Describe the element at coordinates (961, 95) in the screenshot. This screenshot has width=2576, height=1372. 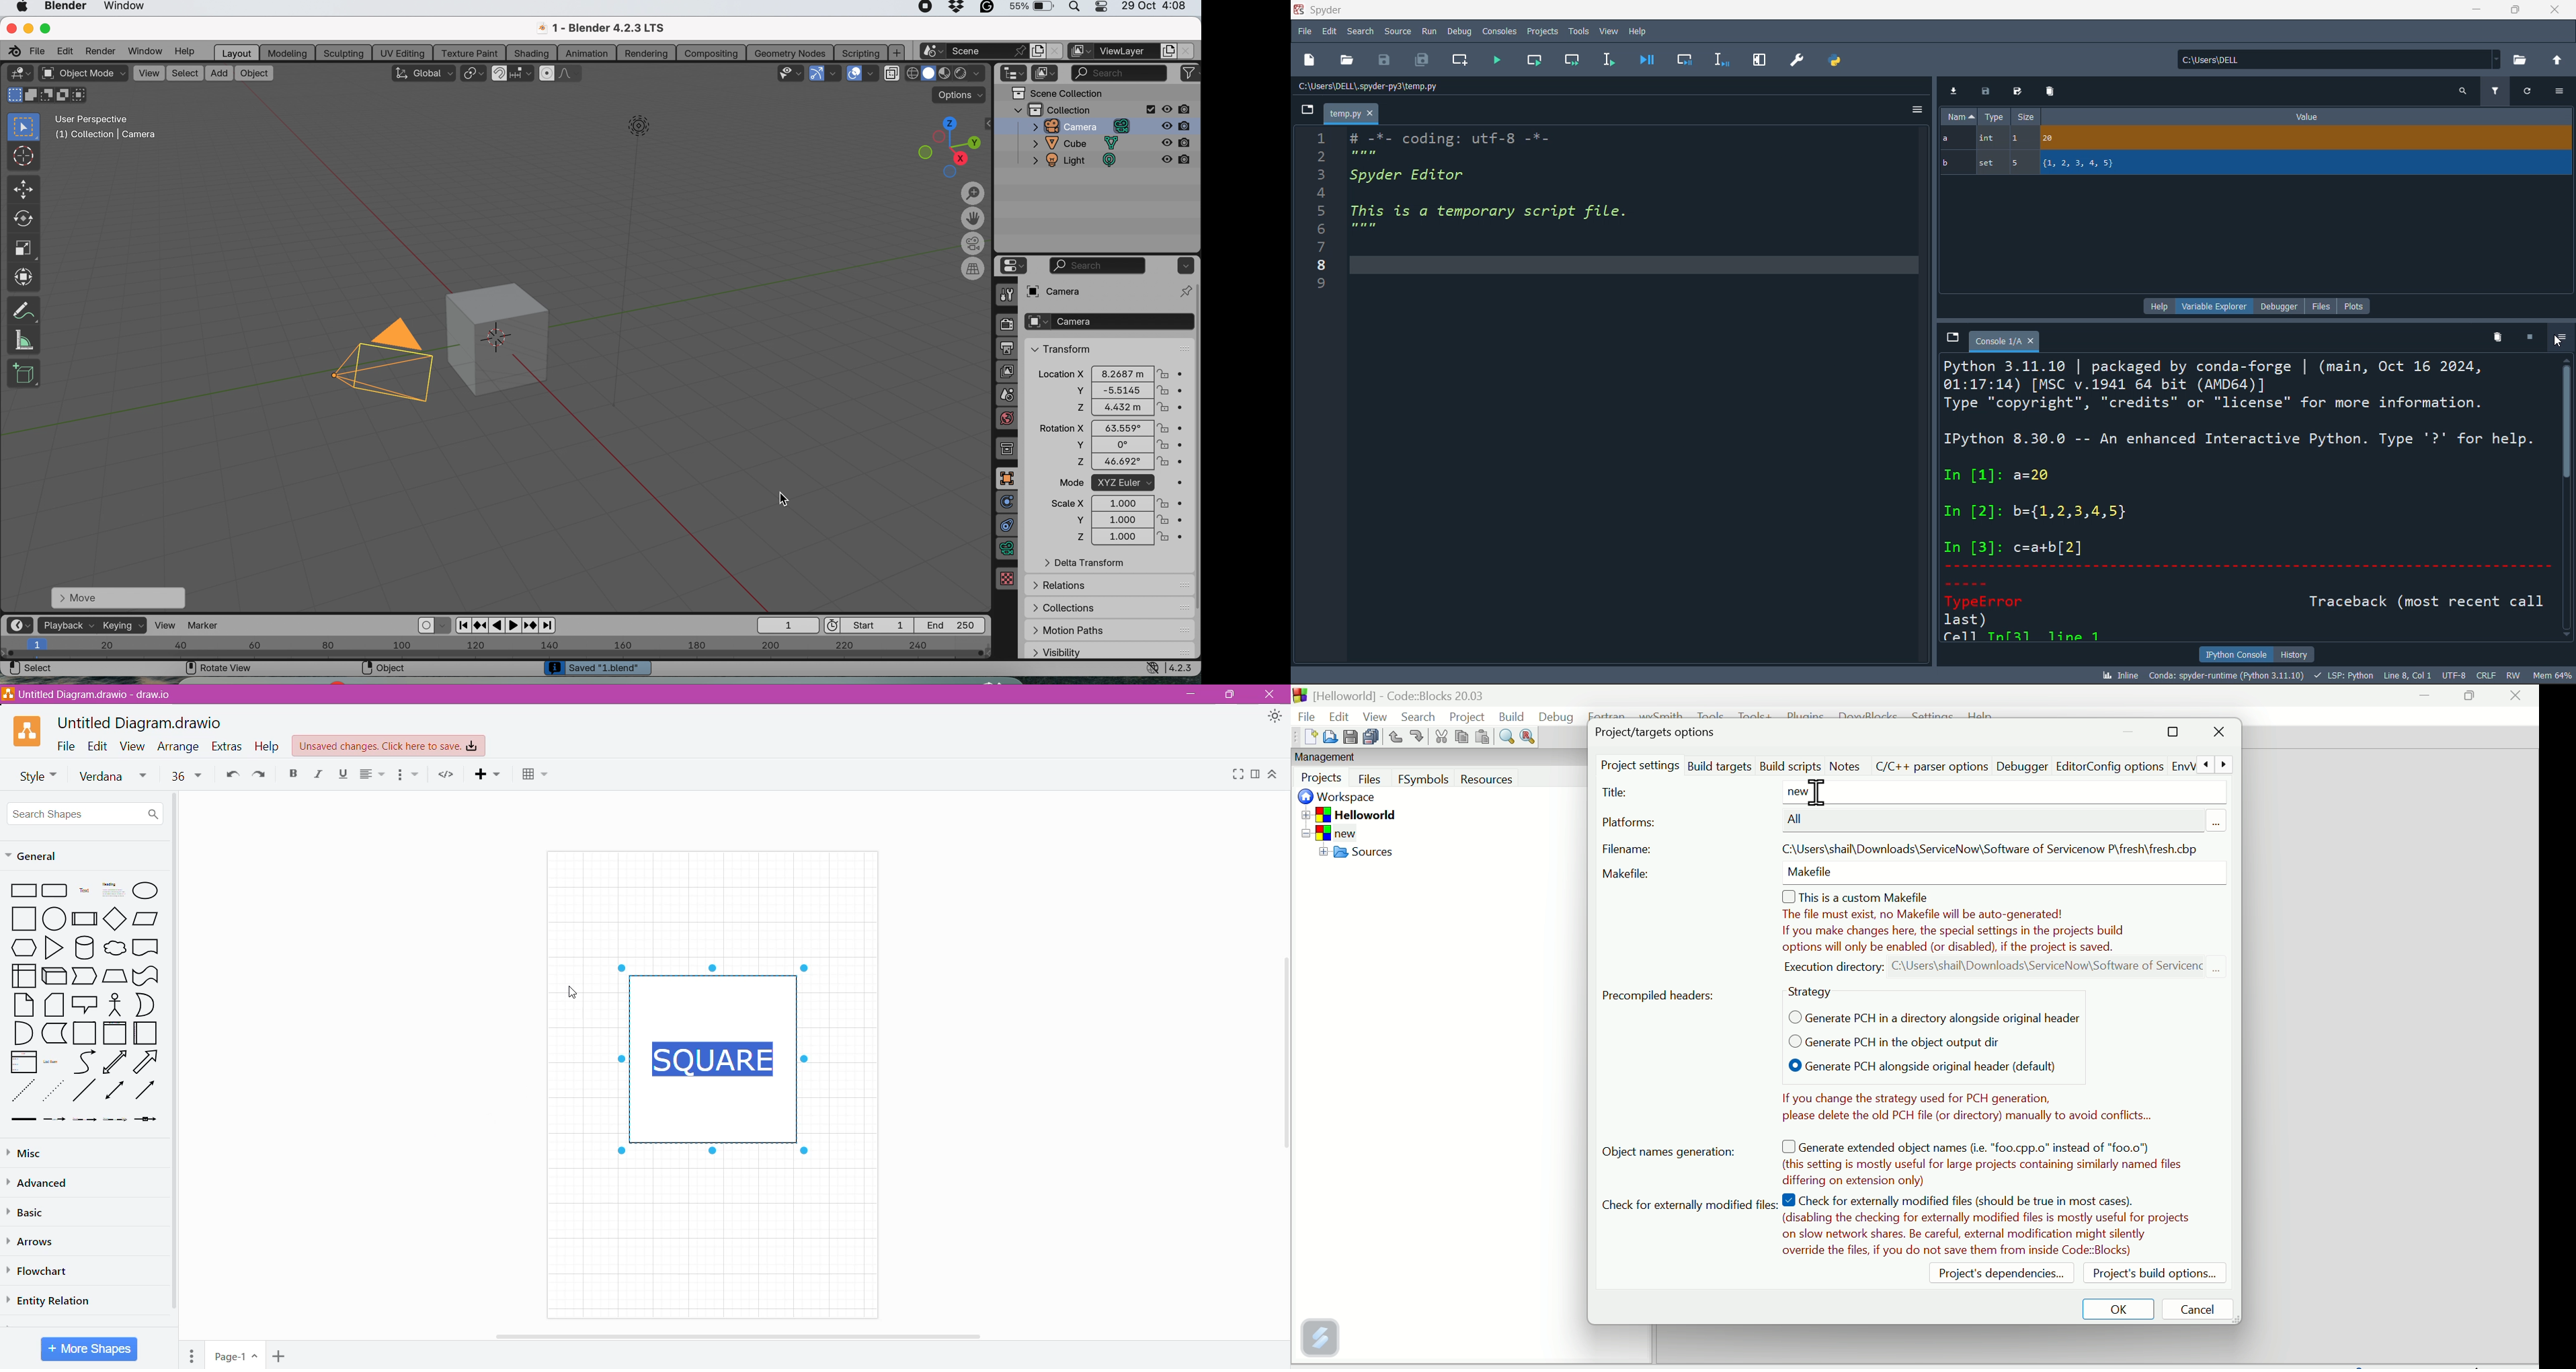
I see `options` at that location.